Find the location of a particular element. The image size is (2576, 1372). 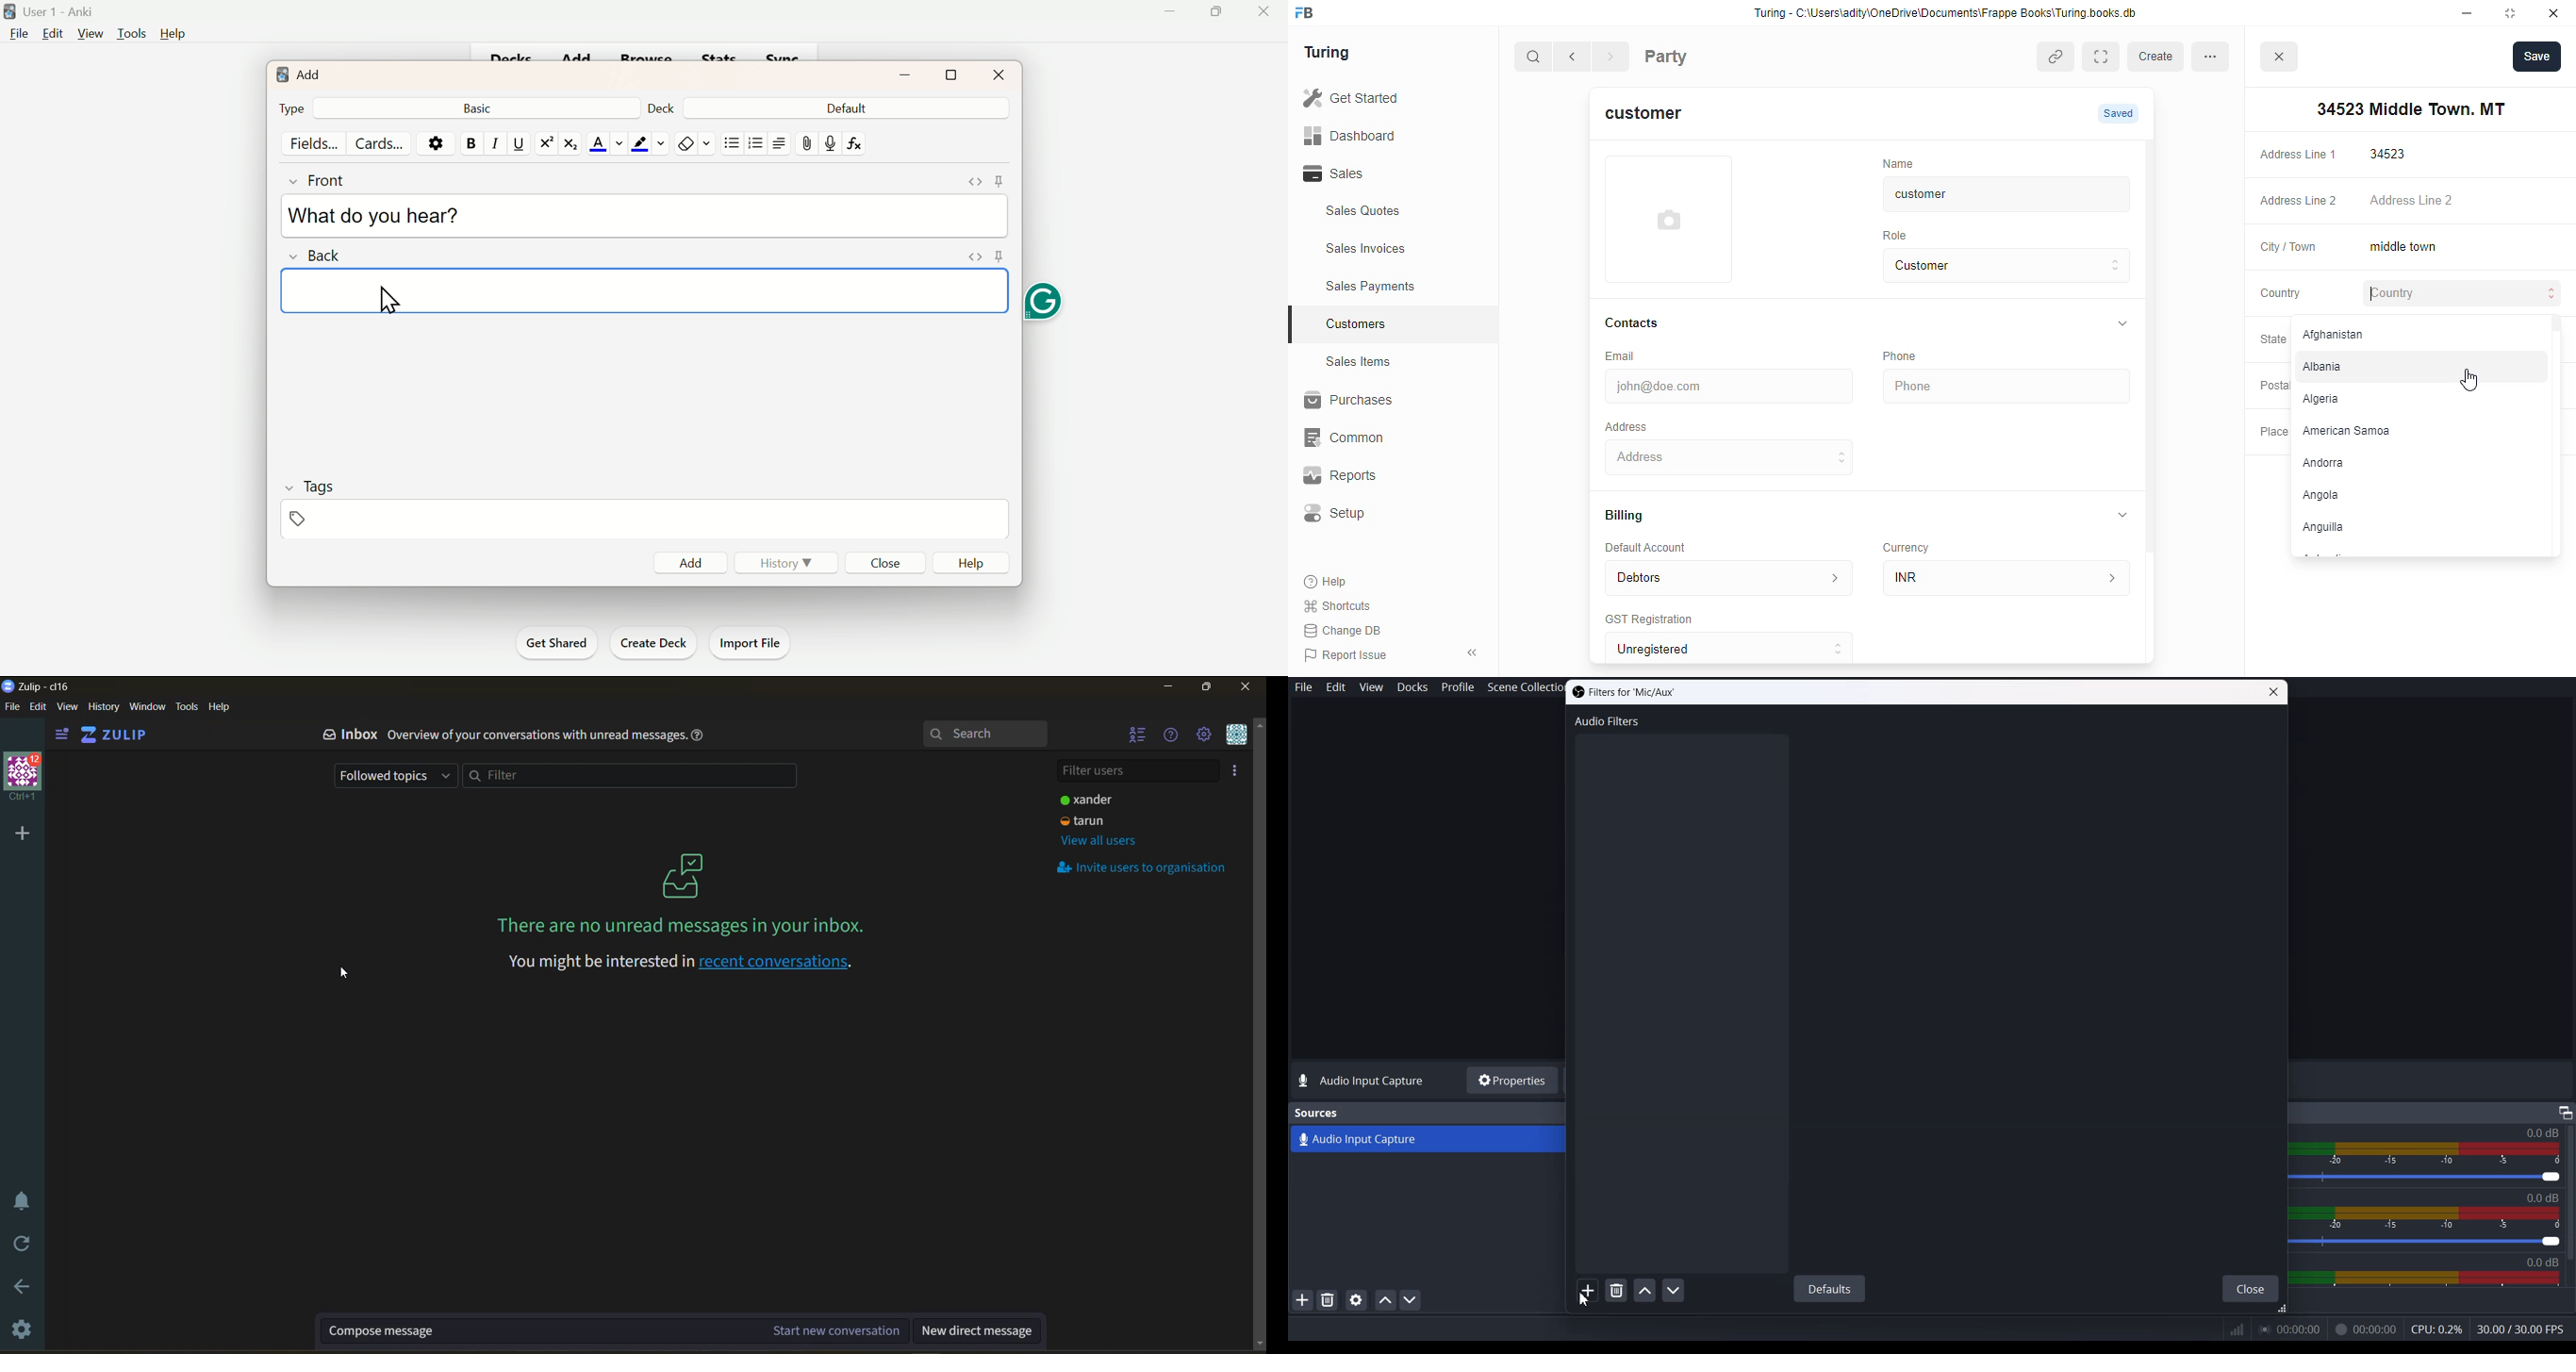

Country is located at coordinates (2279, 292).